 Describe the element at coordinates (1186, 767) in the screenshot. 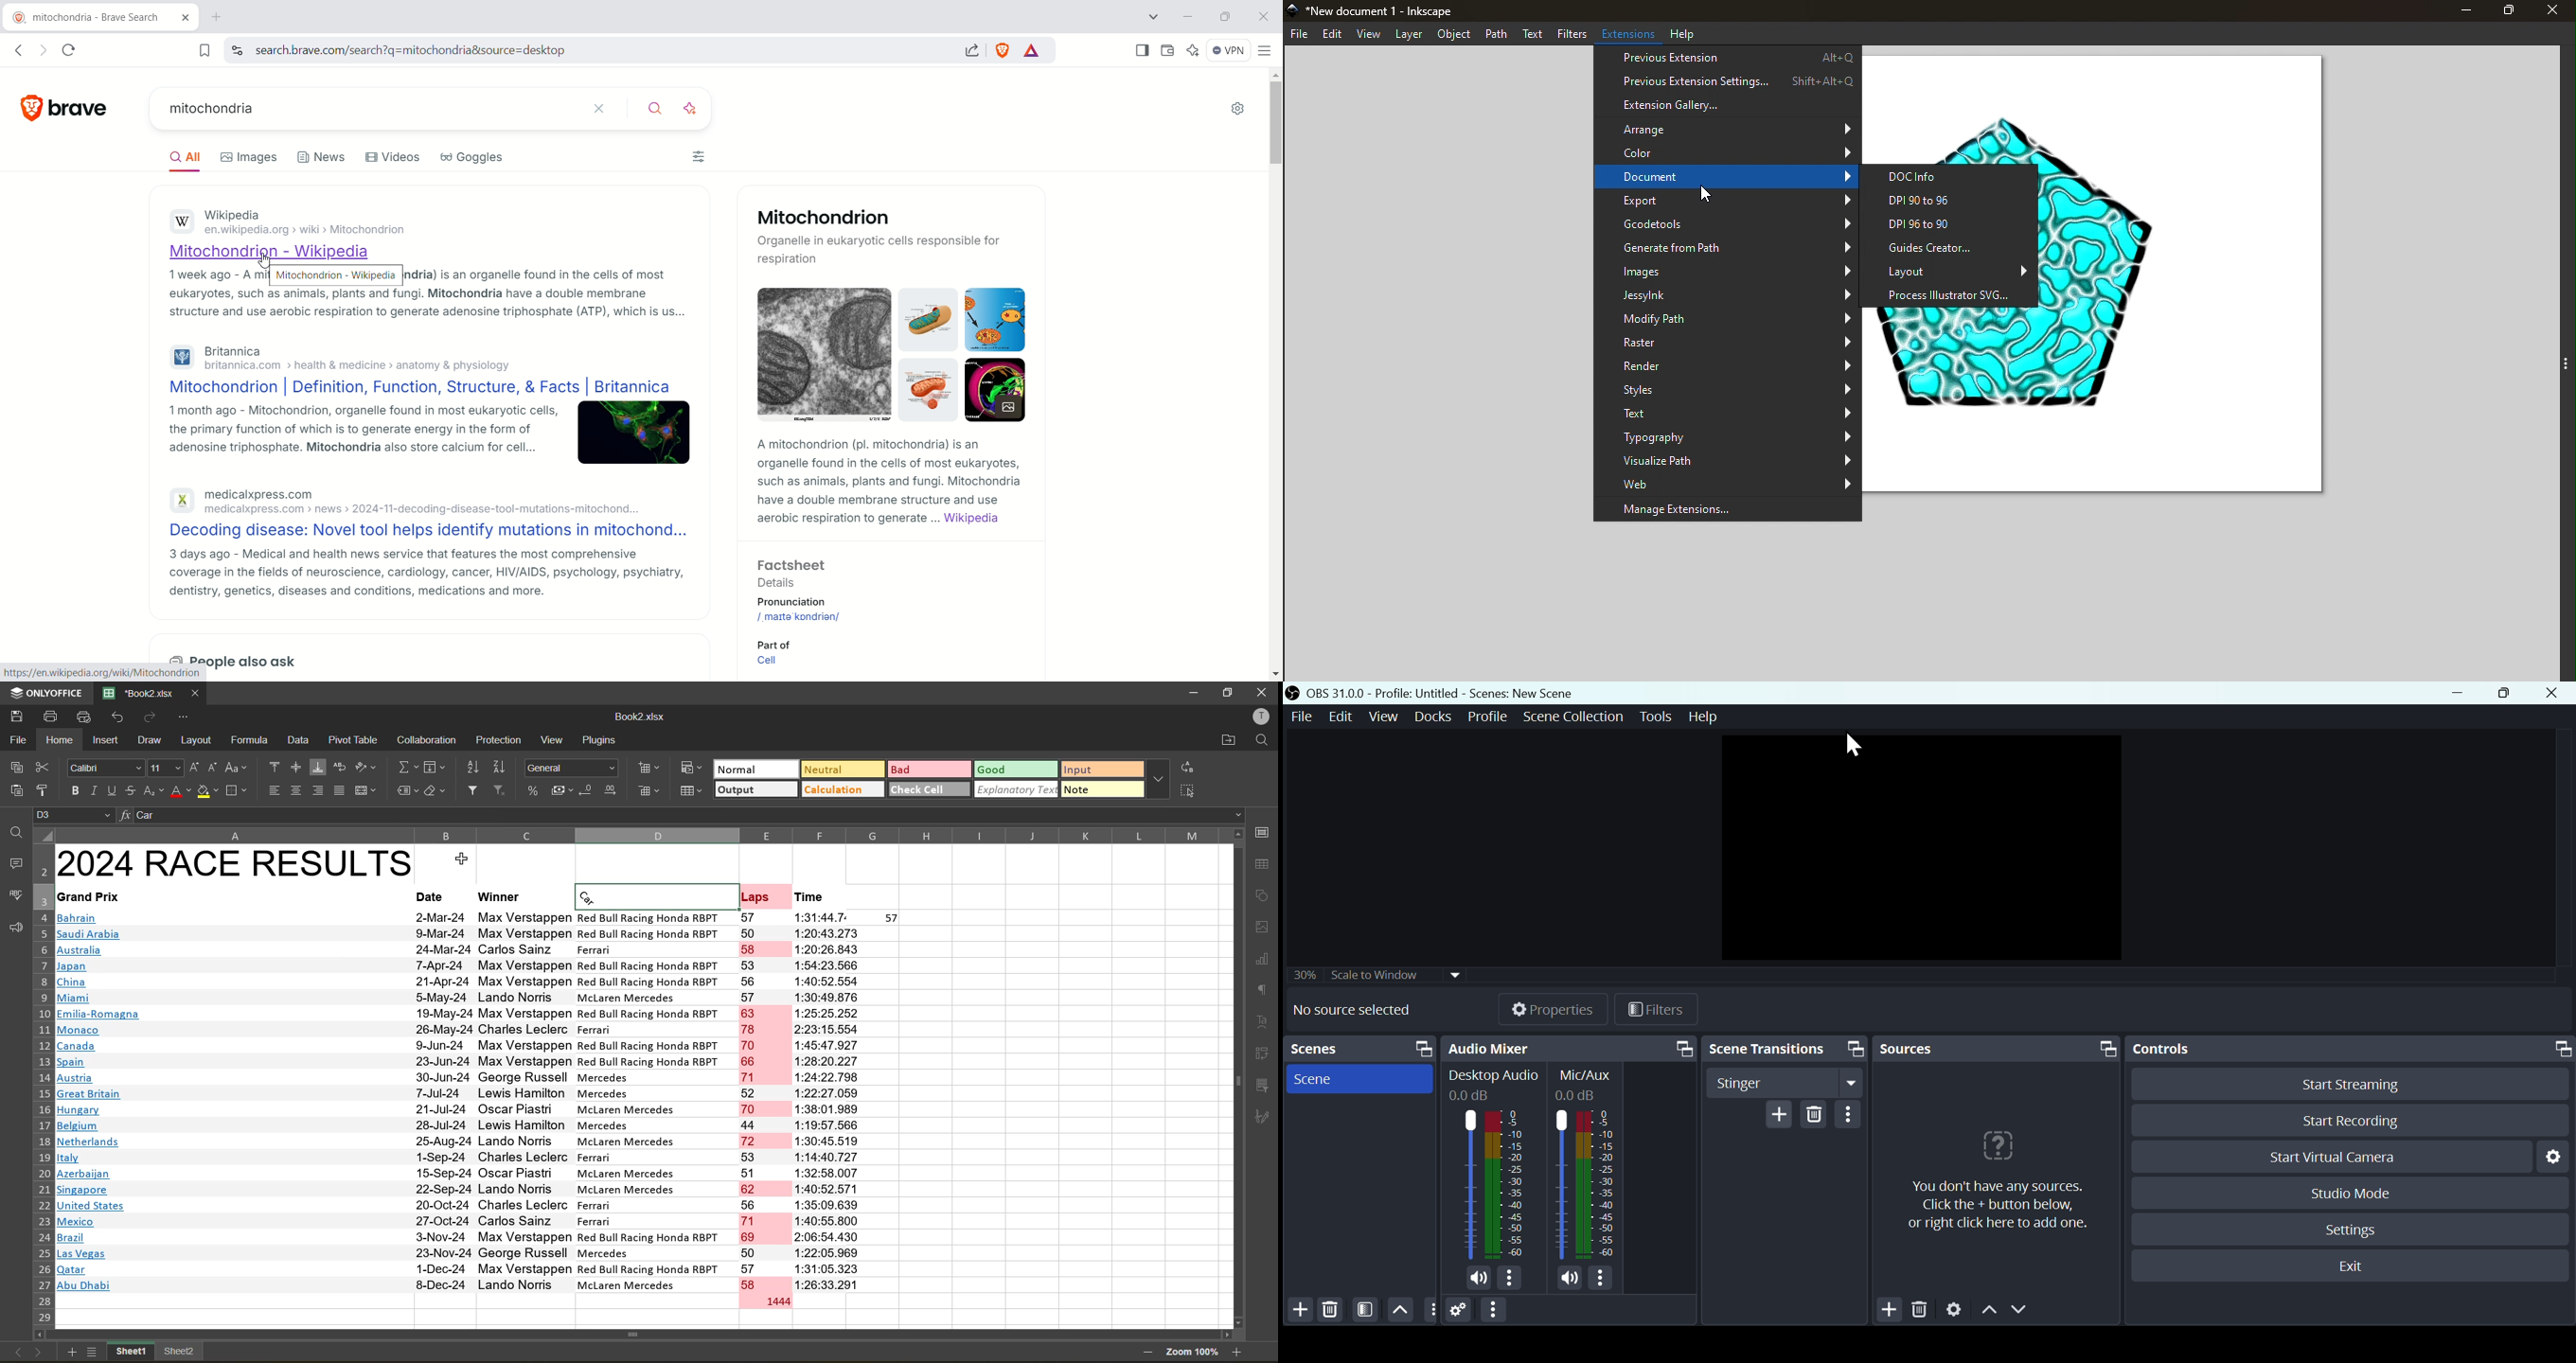

I see `replace` at that location.